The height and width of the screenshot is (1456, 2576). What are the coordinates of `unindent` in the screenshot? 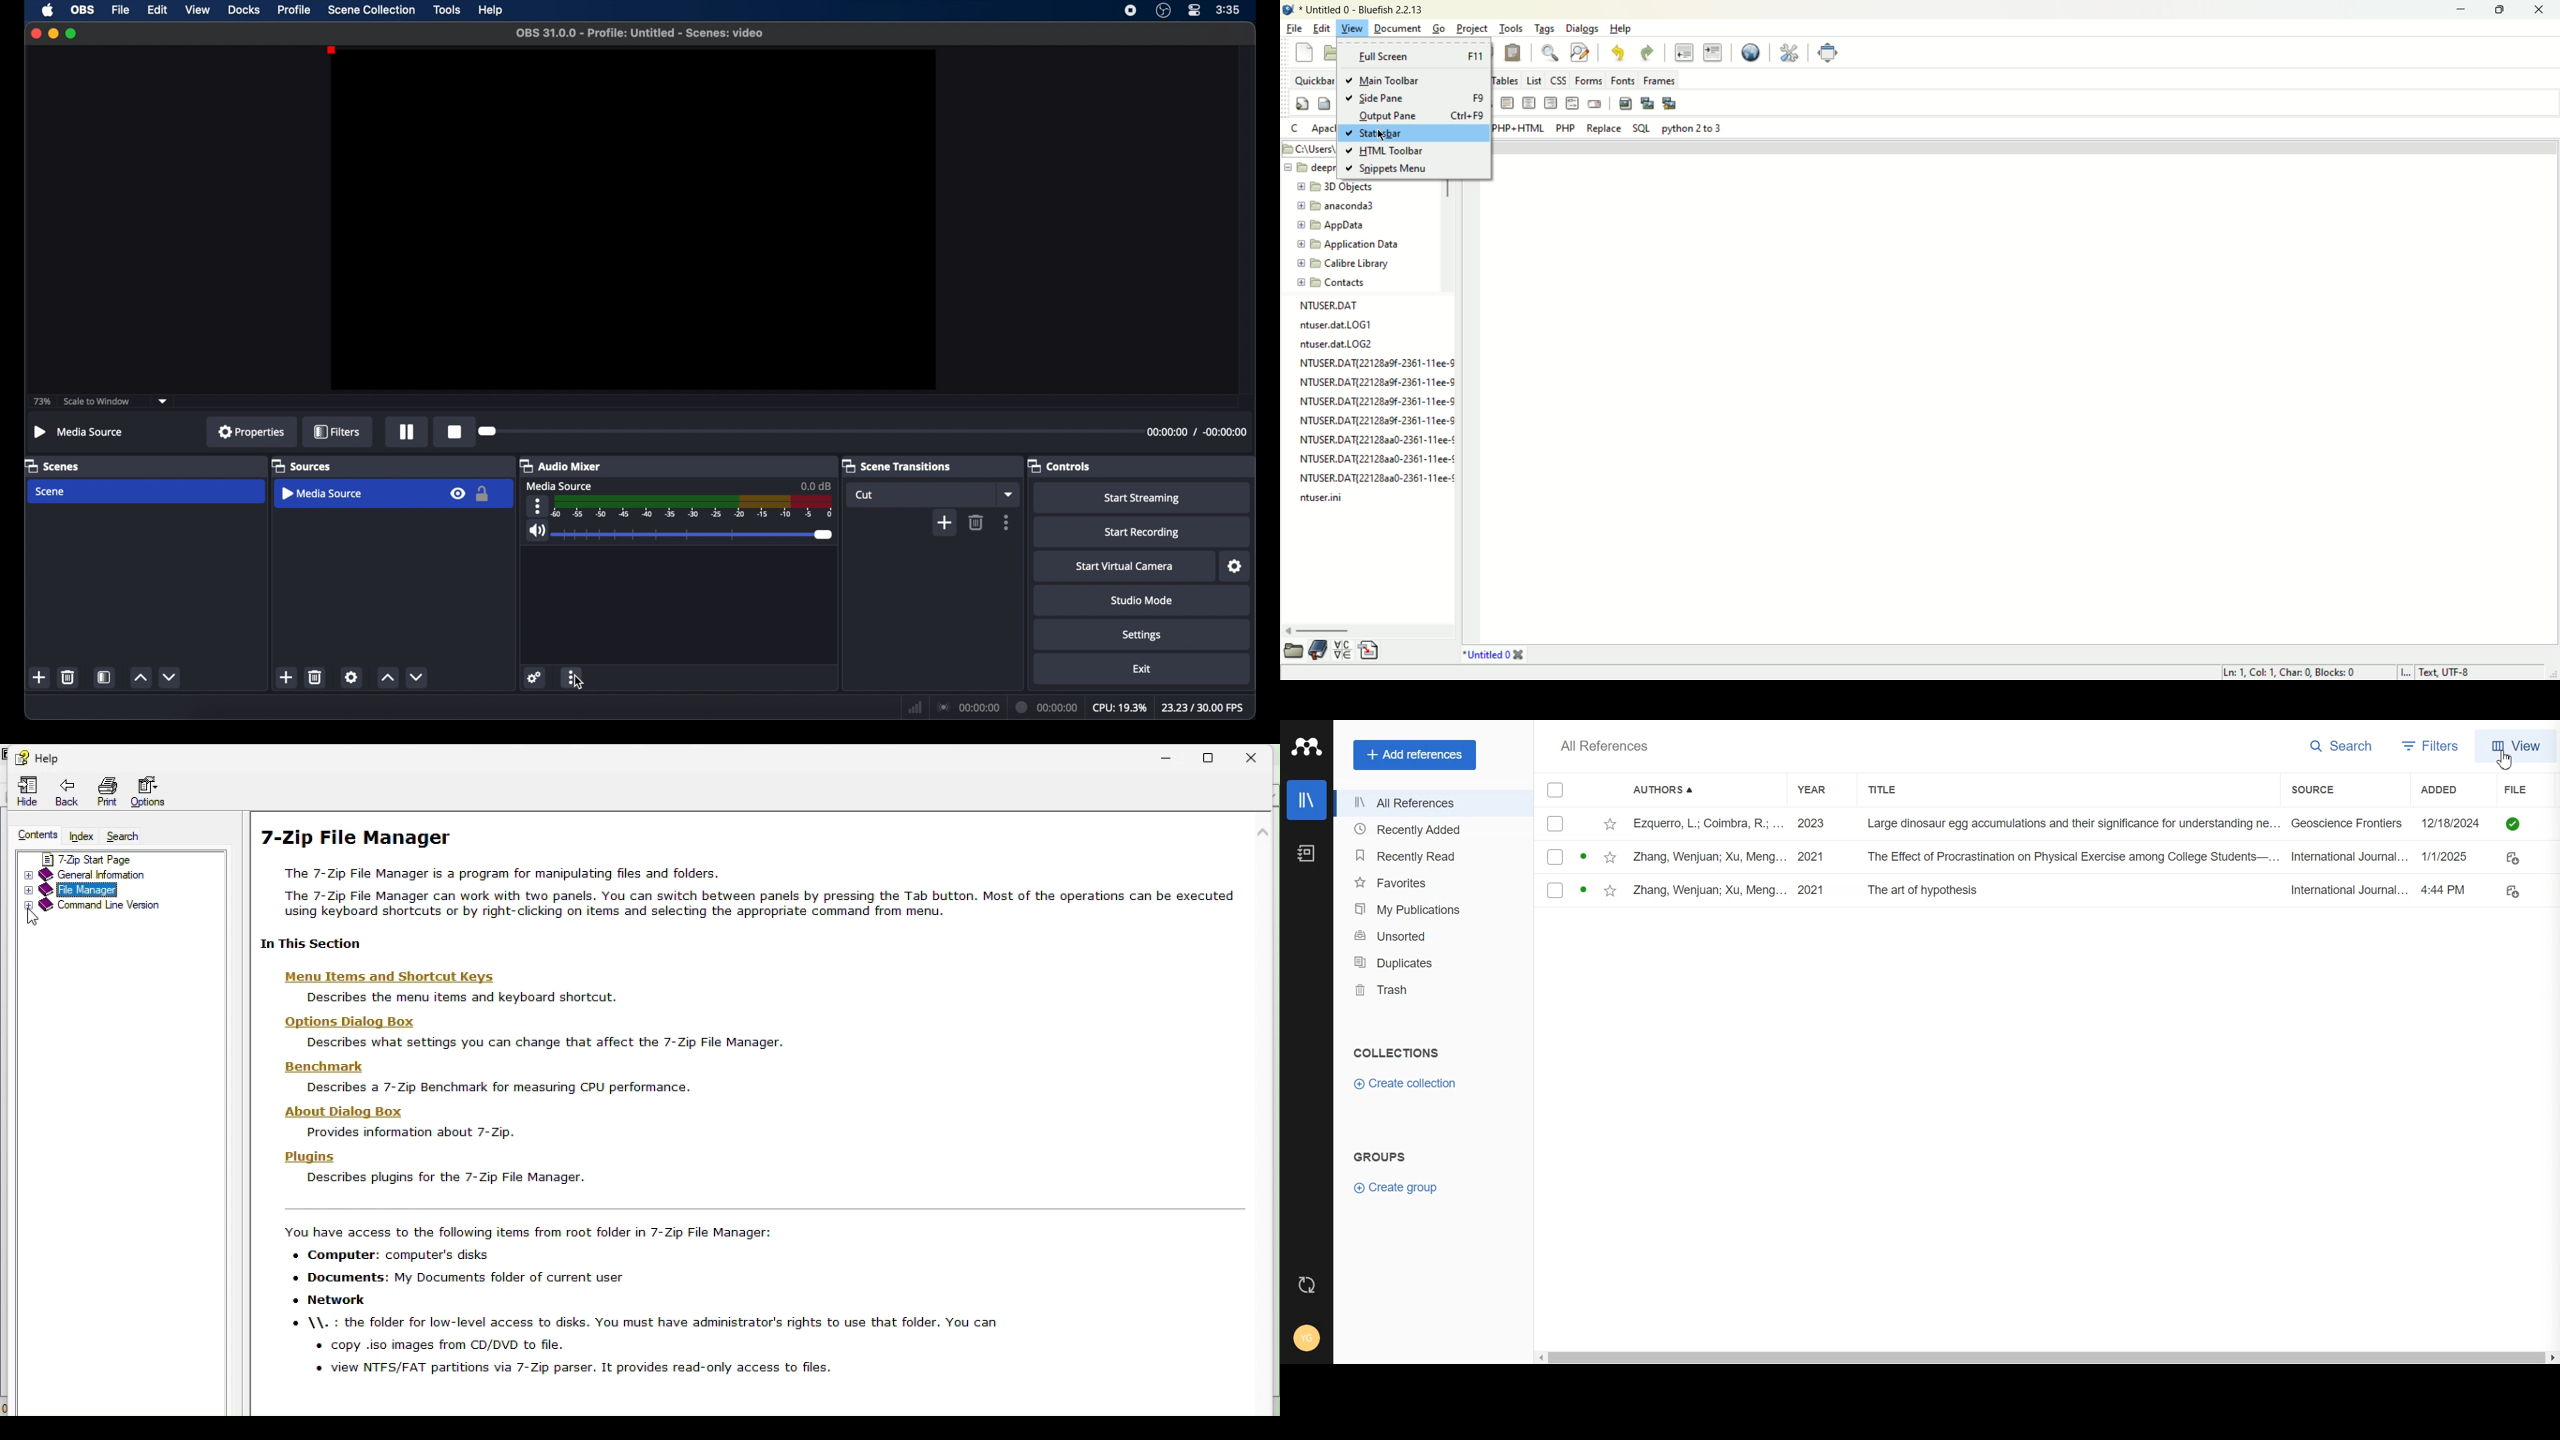 It's located at (1684, 53).